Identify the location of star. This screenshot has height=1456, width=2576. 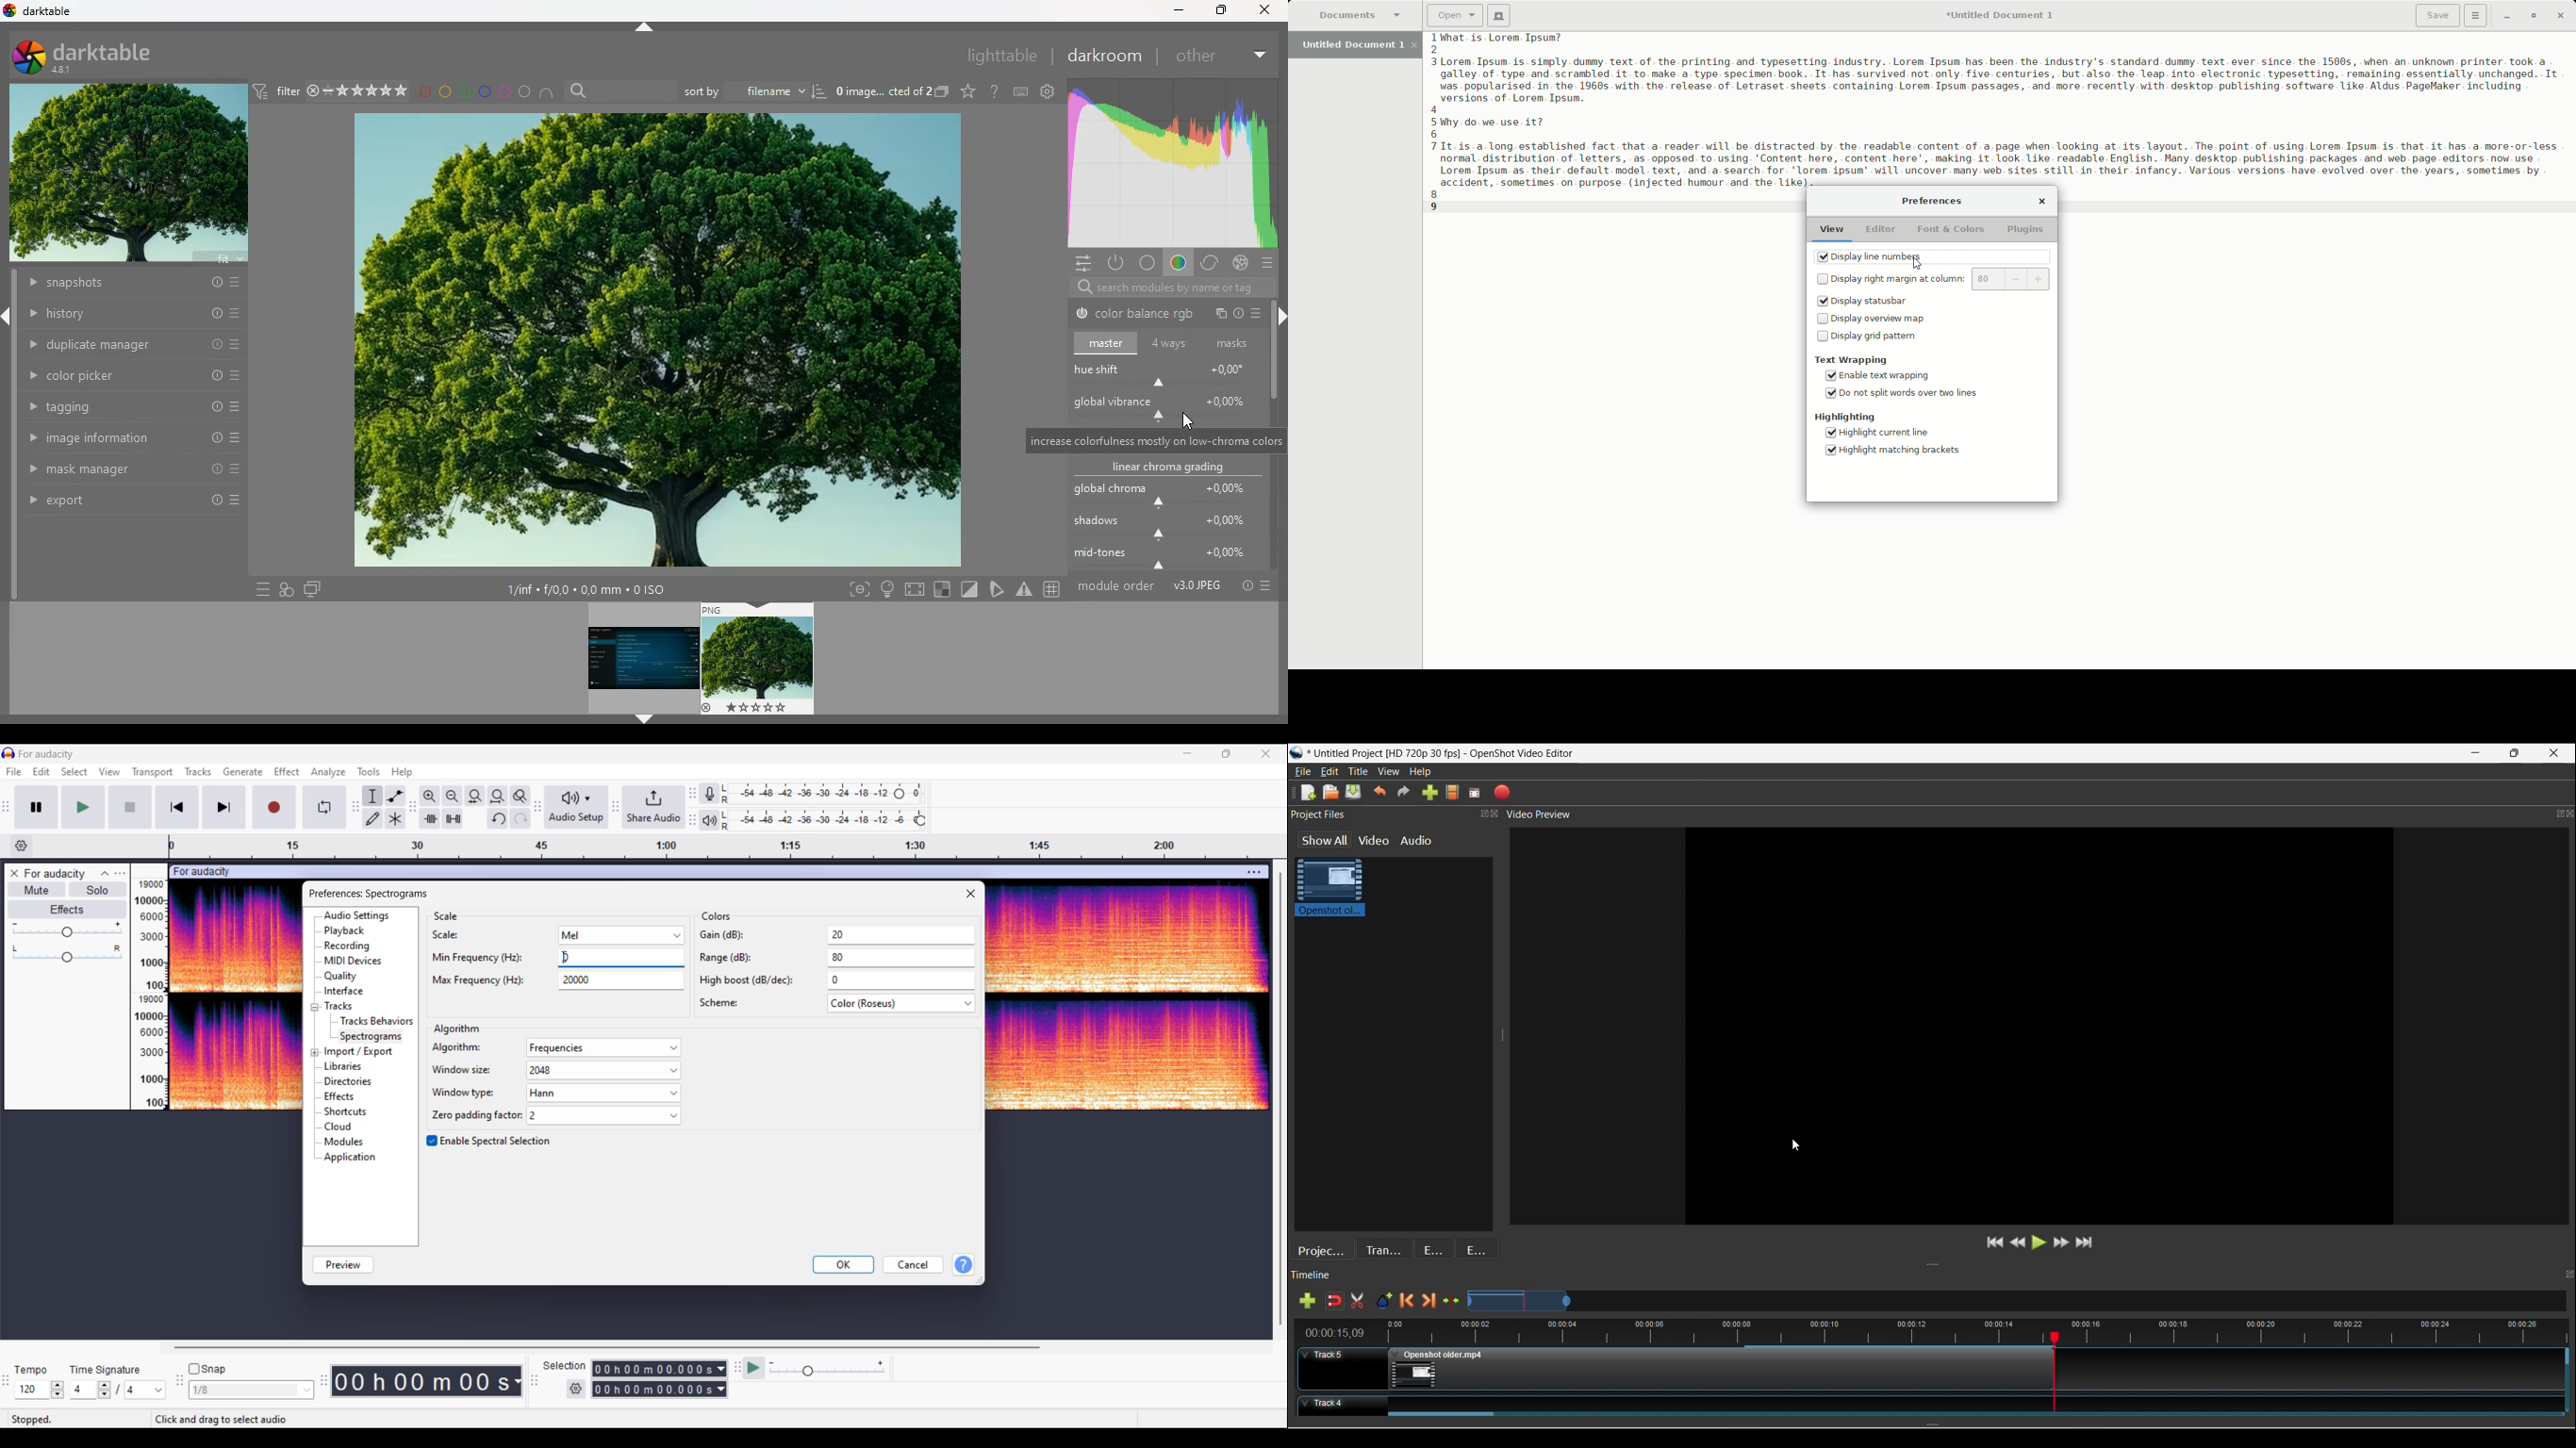
(968, 91).